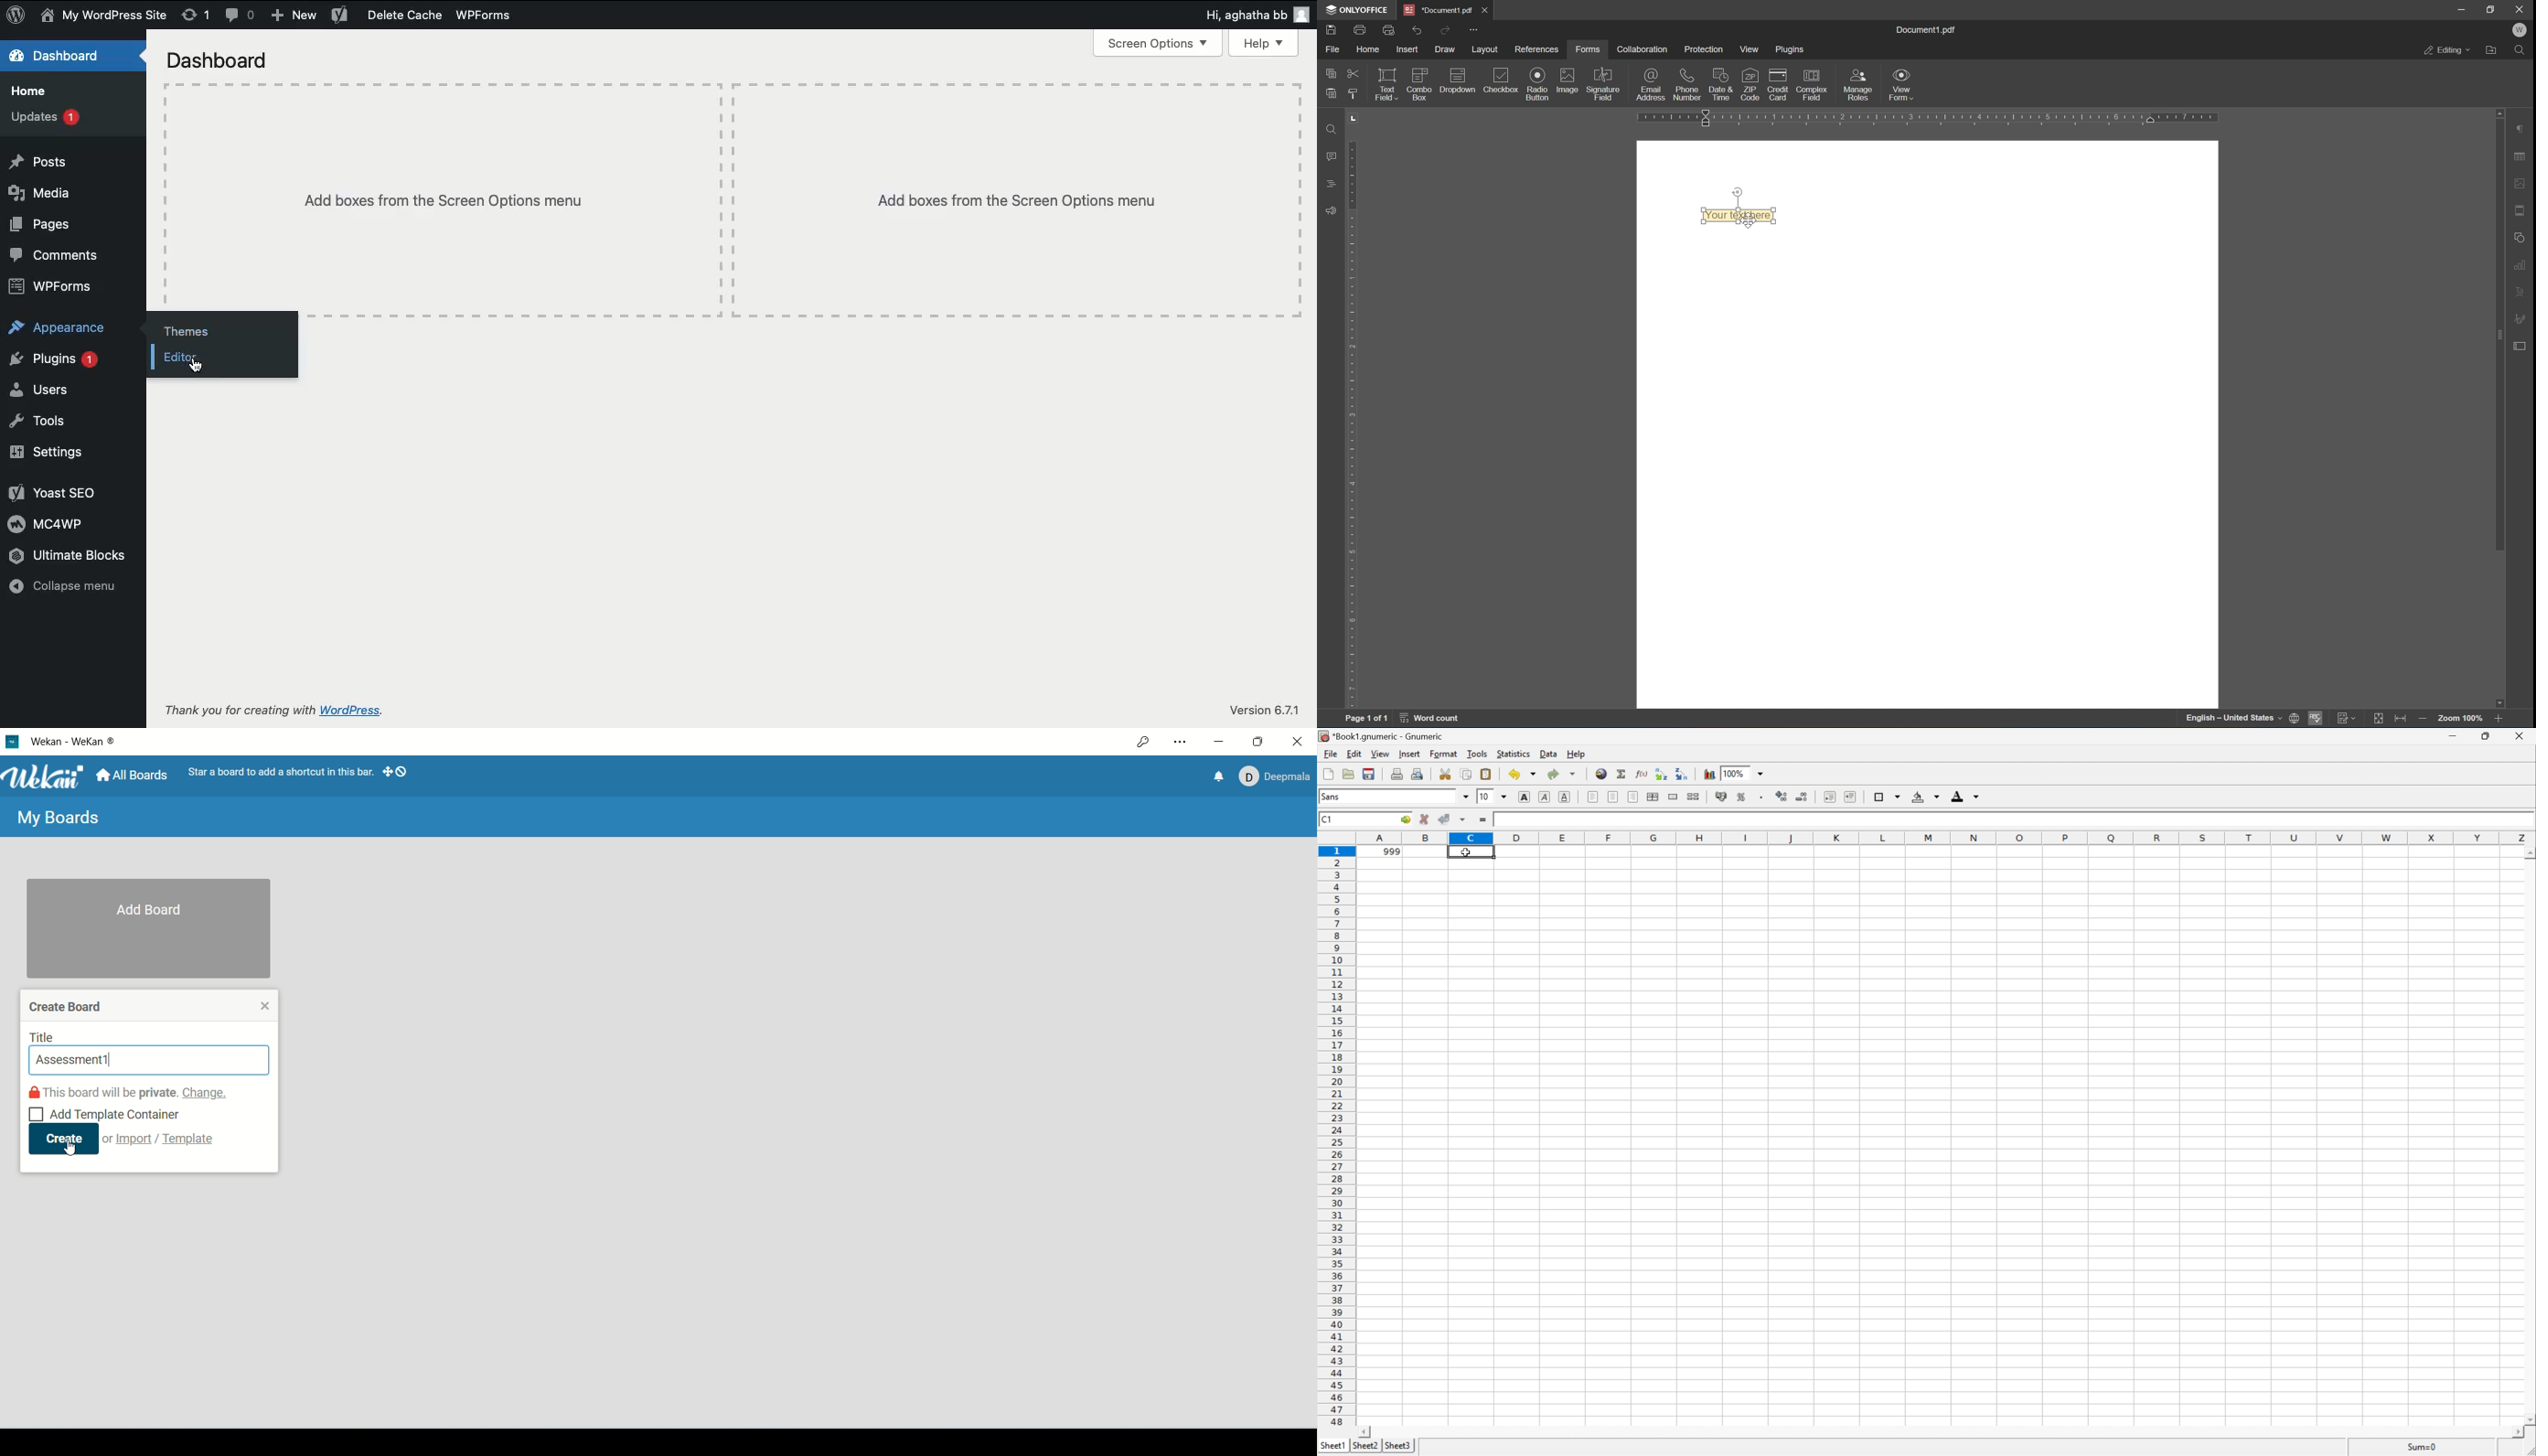 Image resolution: width=2548 pixels, height=1456 pixels. What do you see at coordinates (1750, 48) in the screenshot?
I see `view` at bounding box center [1750, 48].